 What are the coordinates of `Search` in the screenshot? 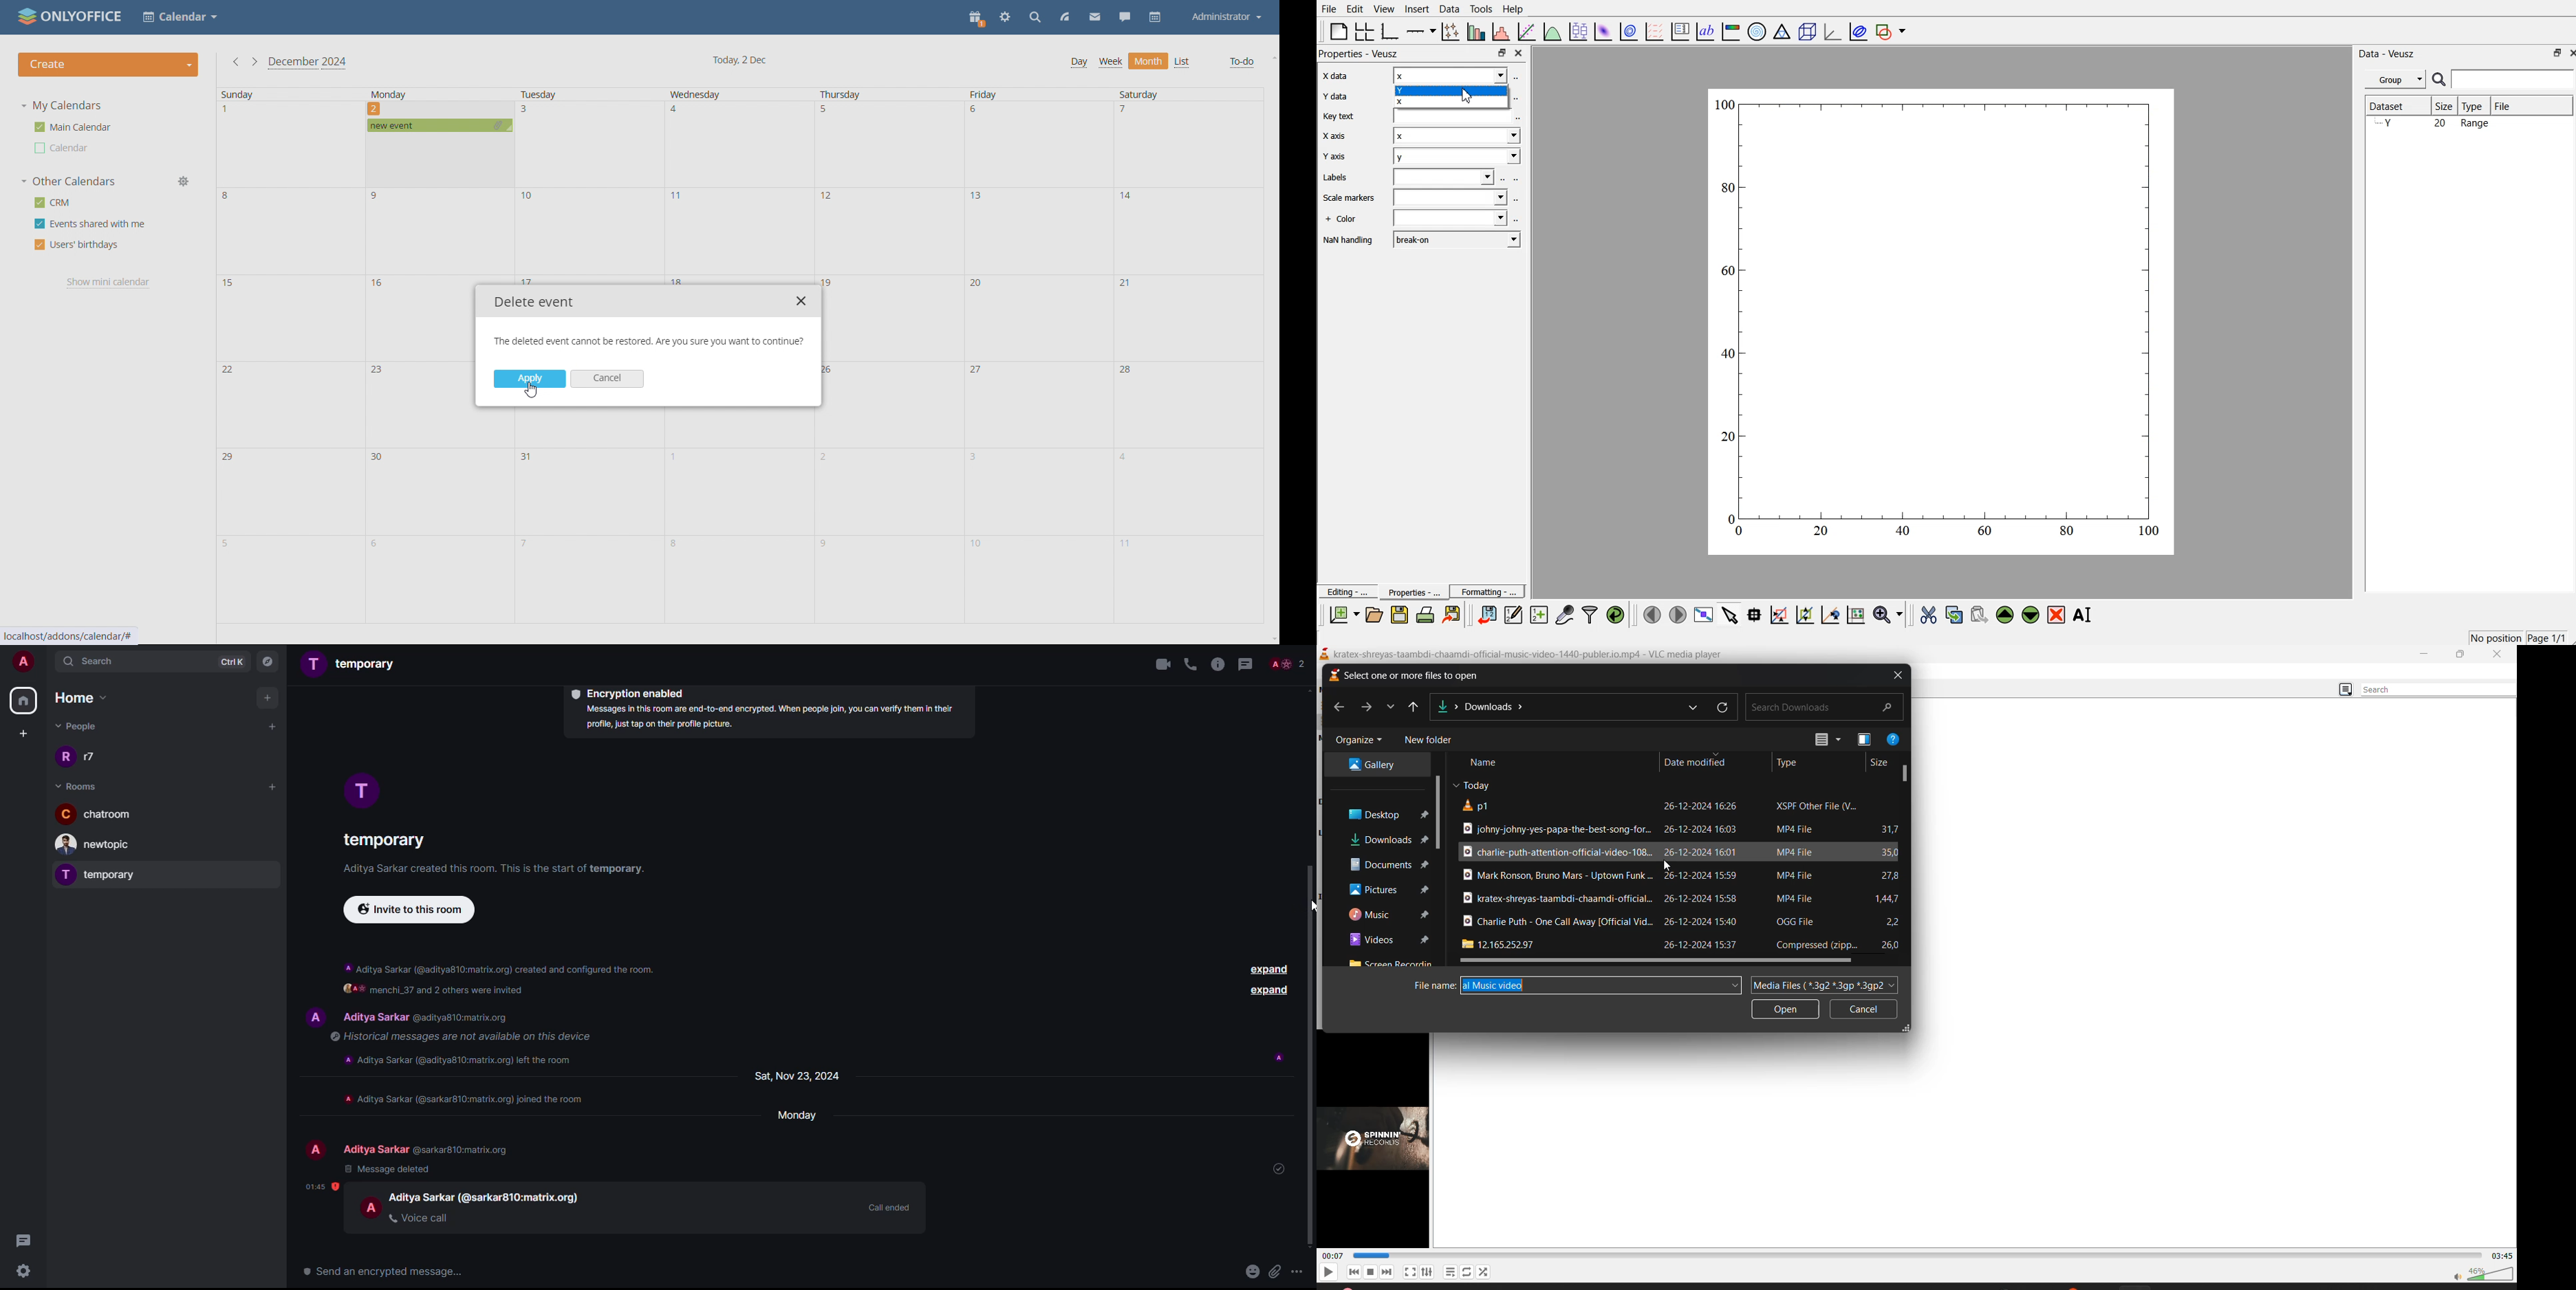 It's located at (2504, 80).